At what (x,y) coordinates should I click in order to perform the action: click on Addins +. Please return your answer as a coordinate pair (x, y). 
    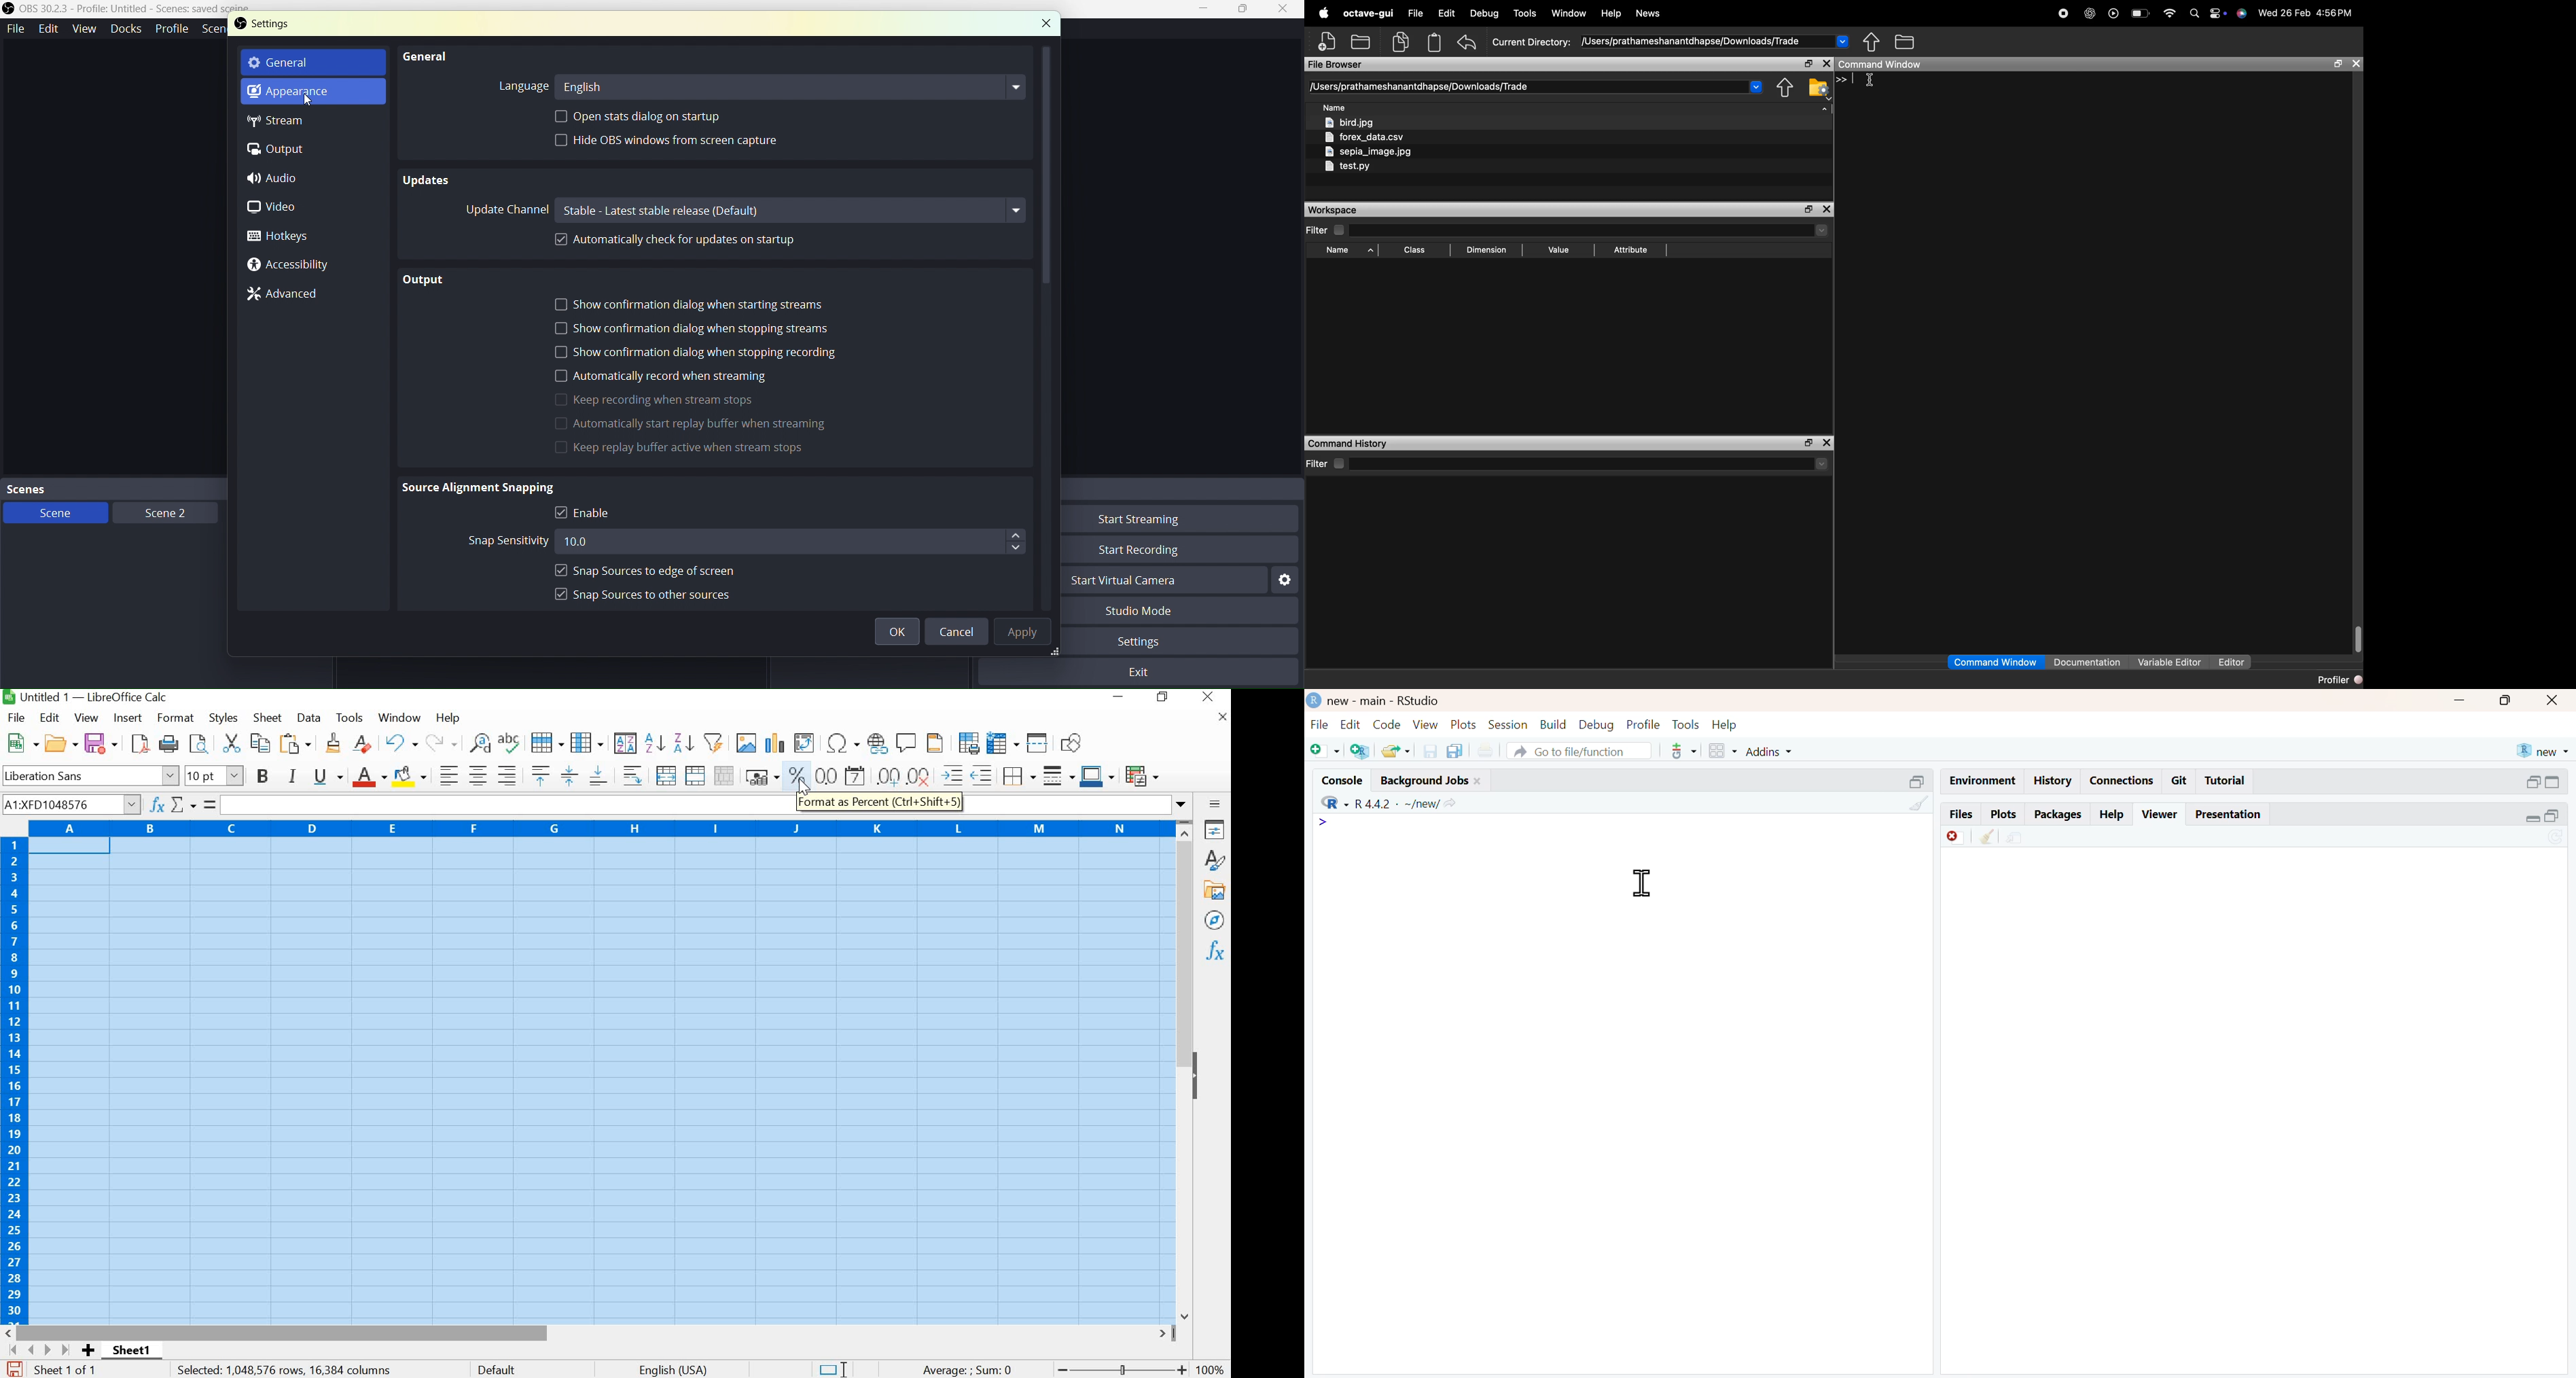
    Looking at the image, I should click on (1769, 752).